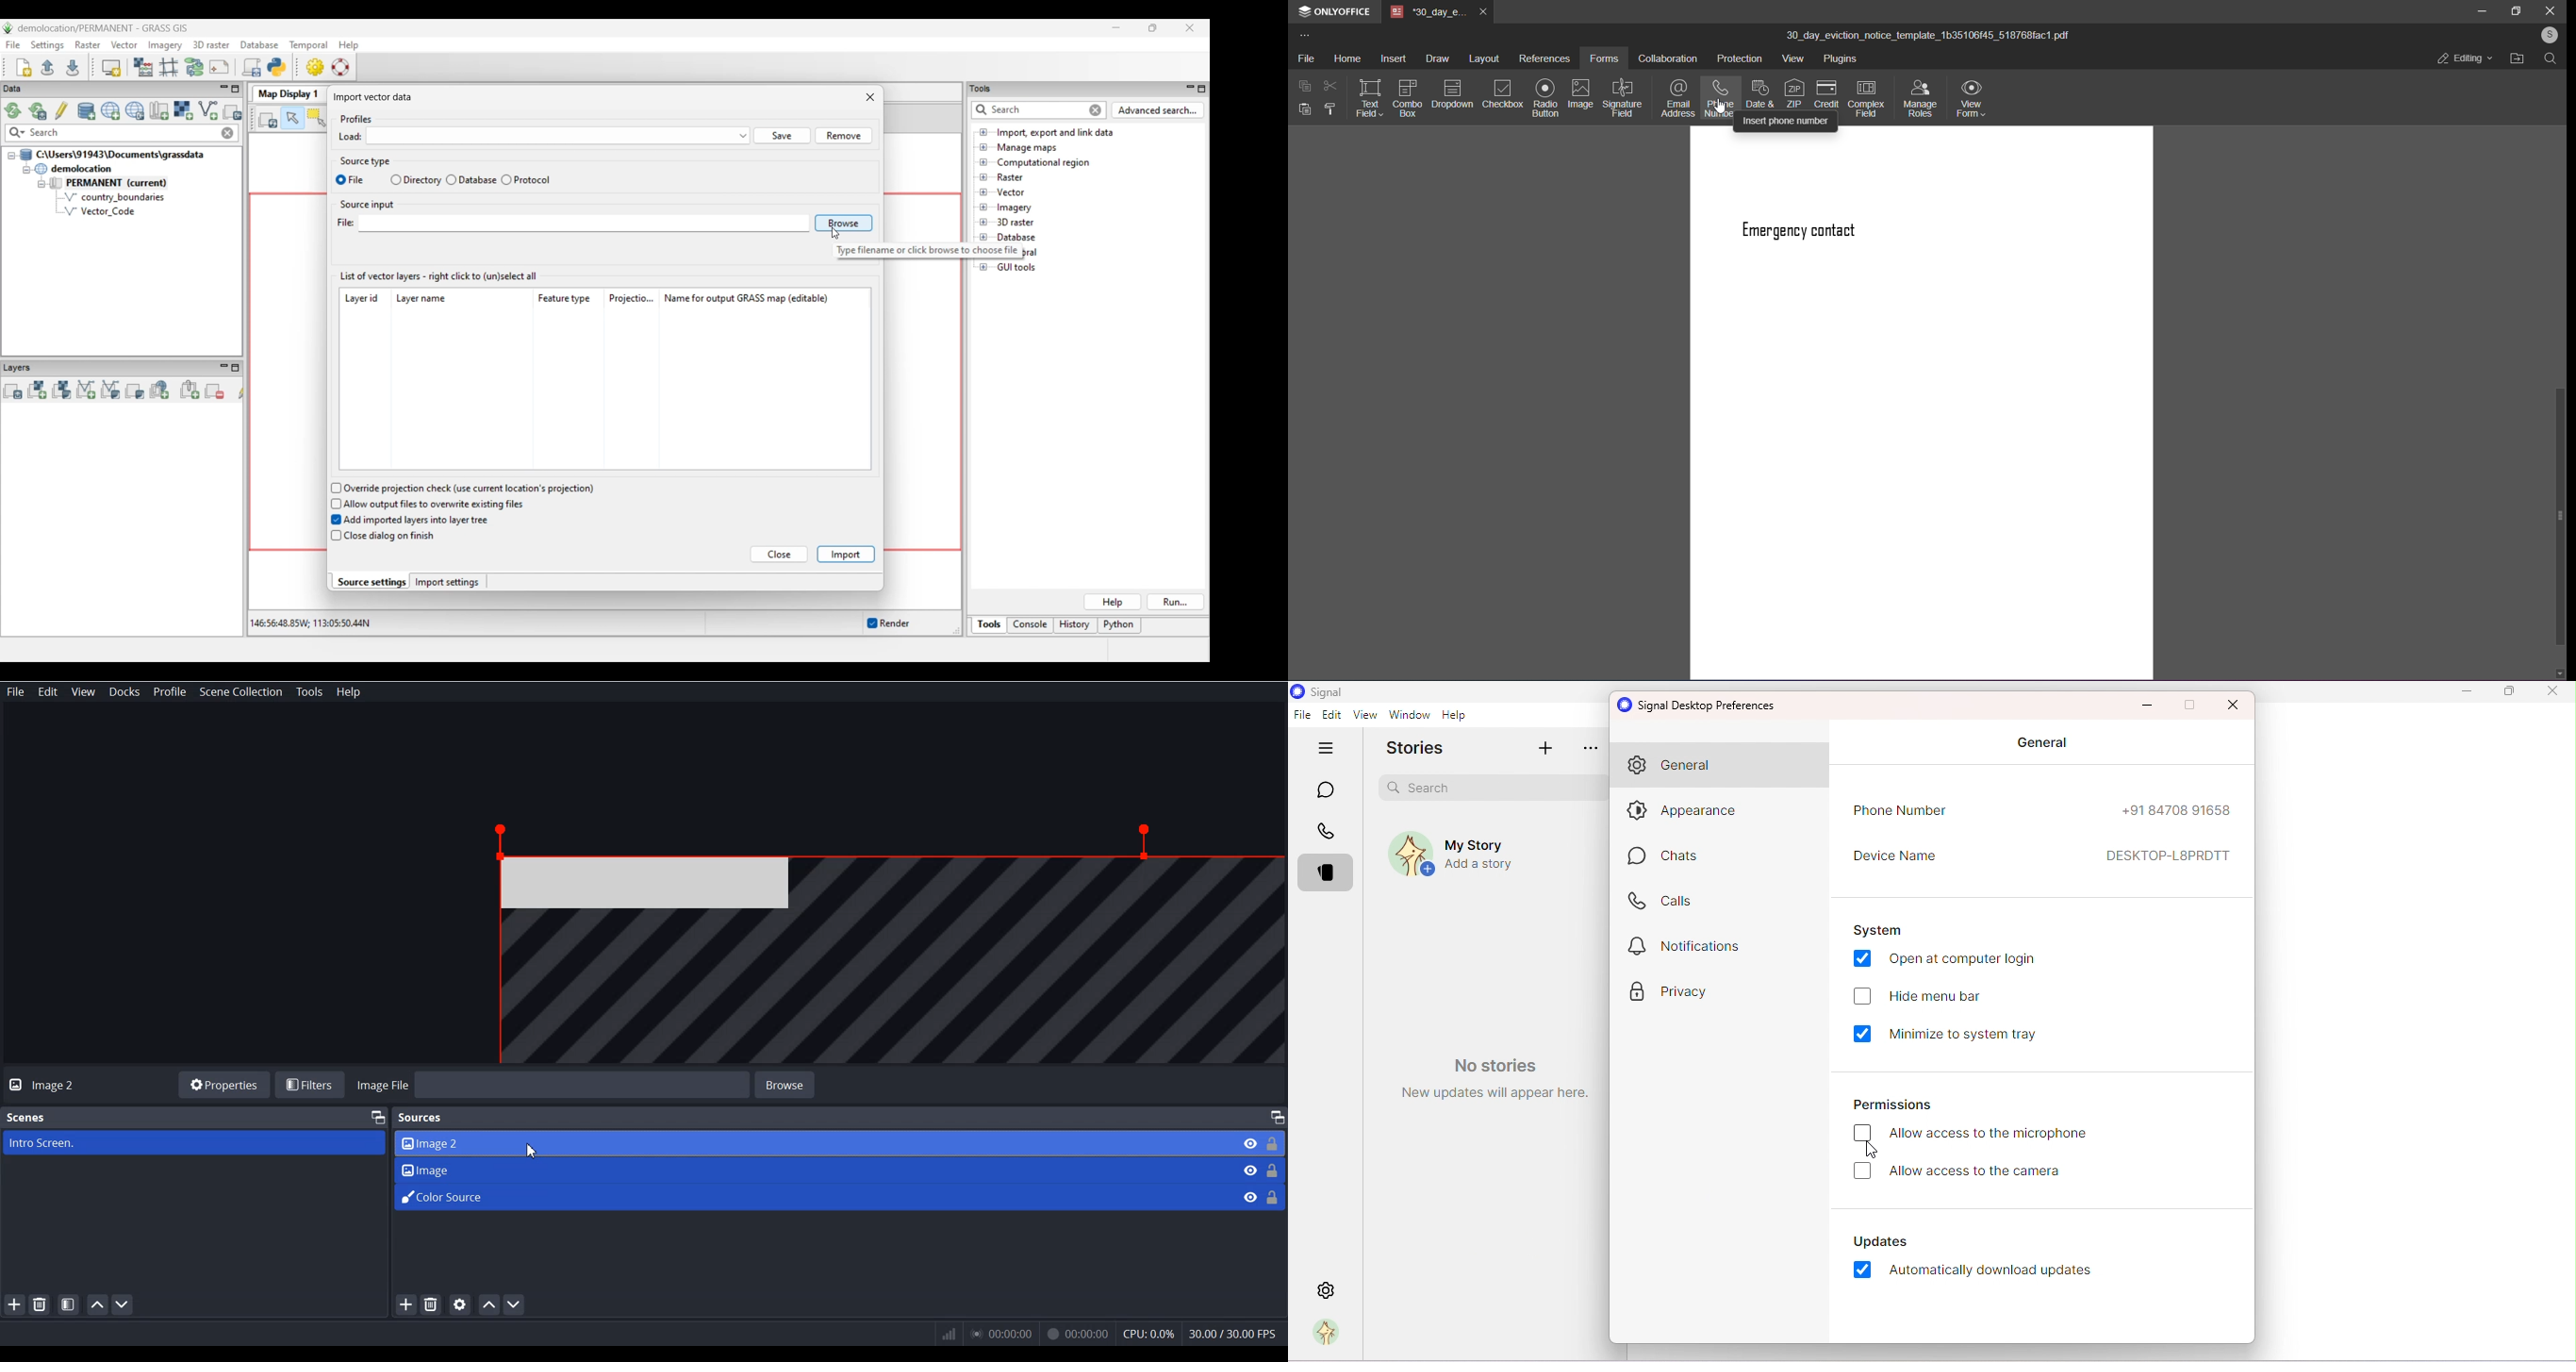  What do you see at coordinates (1369, 97) in the screenshot?
I see `text field` at bounding box center [1369, 97].